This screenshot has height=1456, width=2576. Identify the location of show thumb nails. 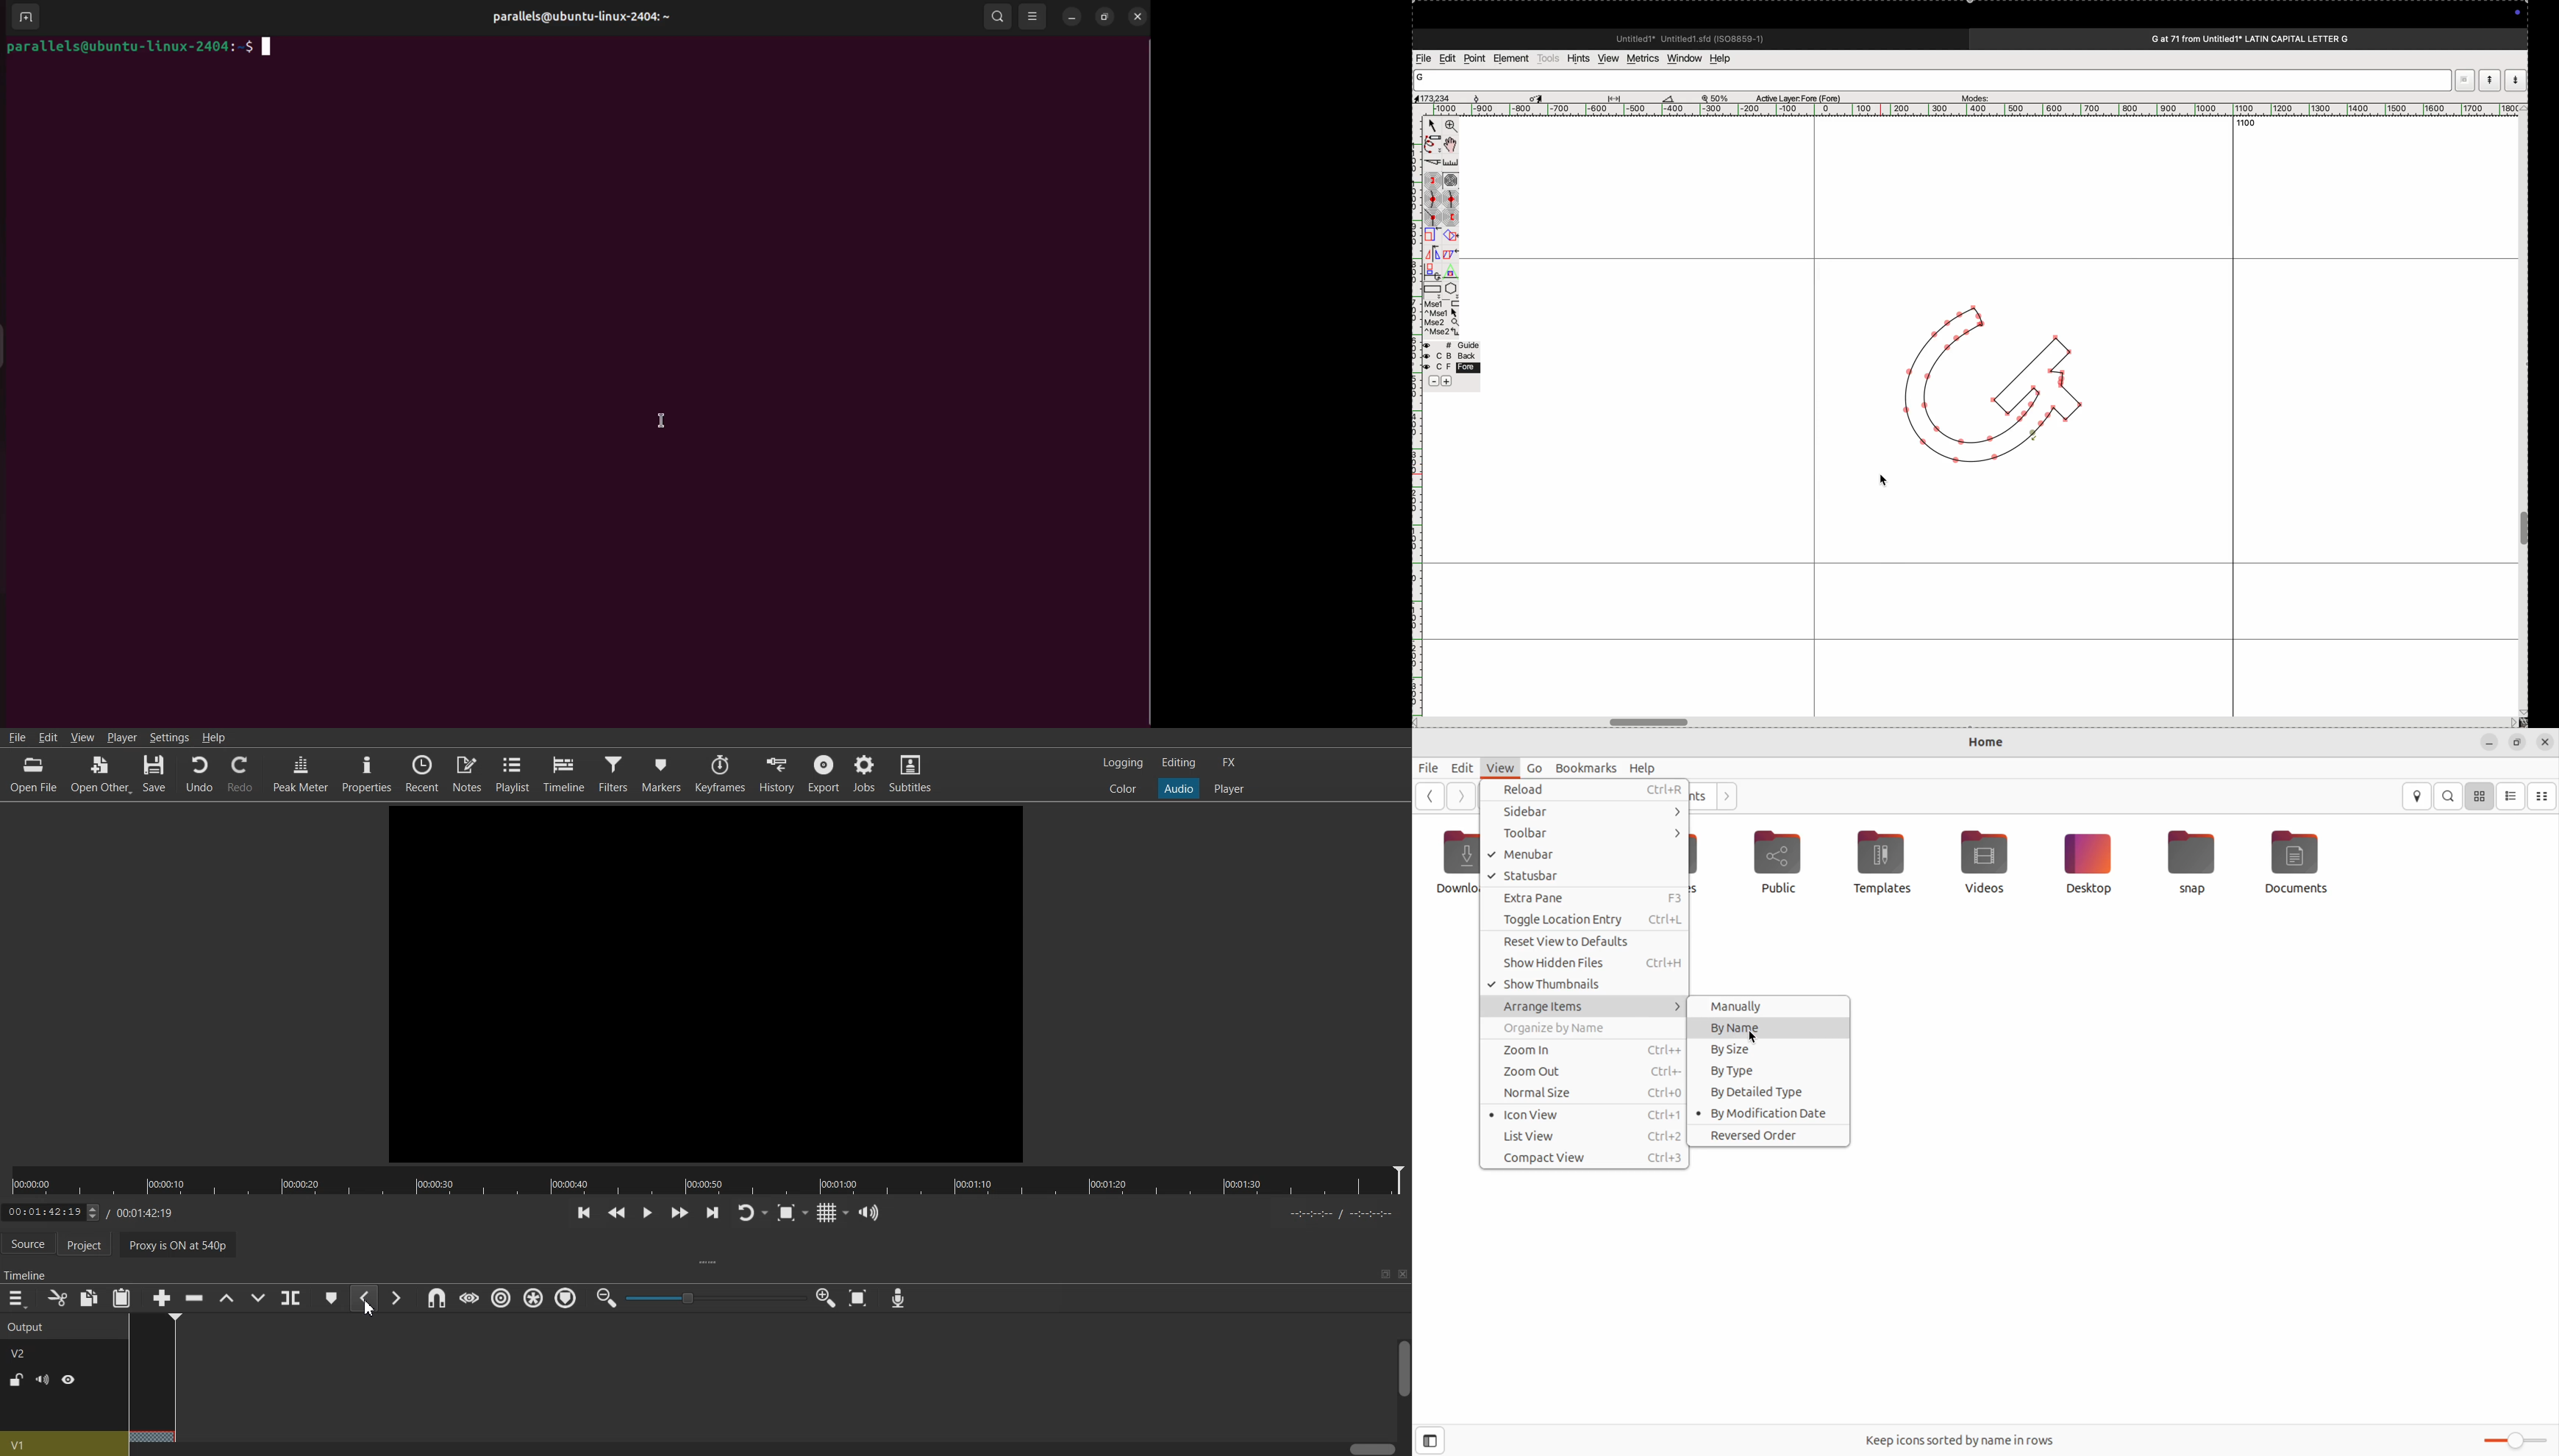
(1585, 986).